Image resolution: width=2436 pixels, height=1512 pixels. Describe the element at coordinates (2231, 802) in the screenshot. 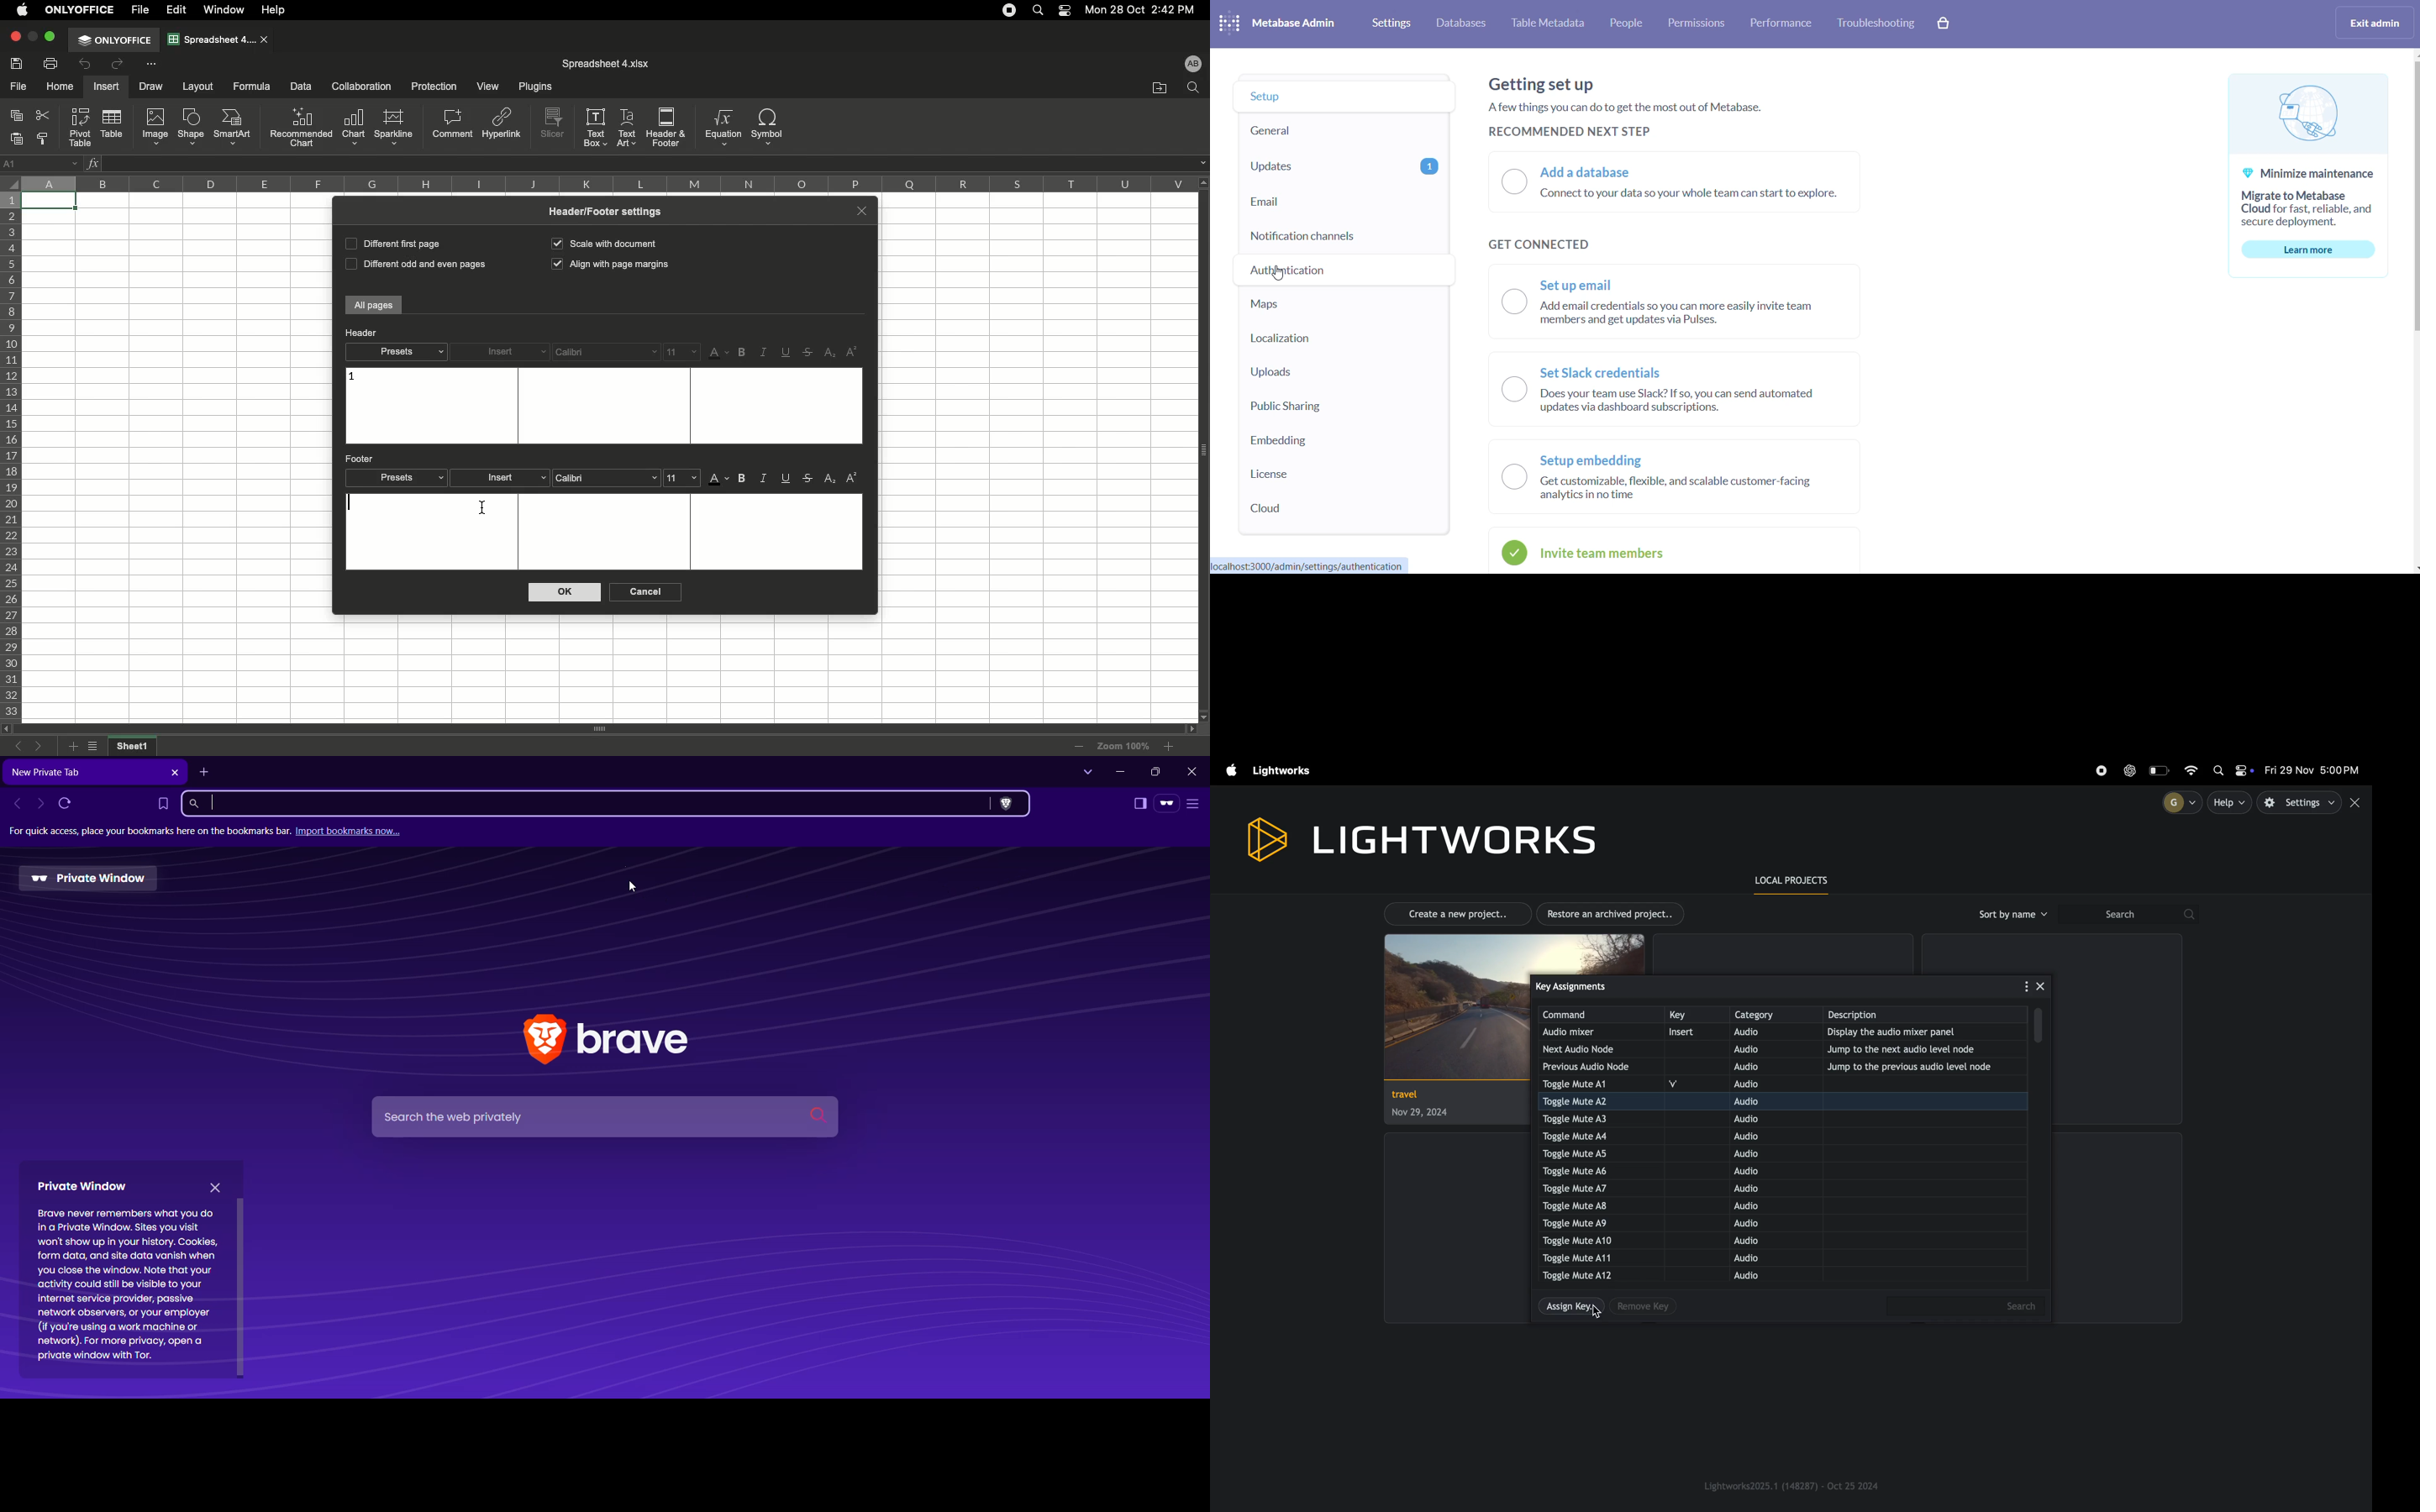

I see `help` at that location.